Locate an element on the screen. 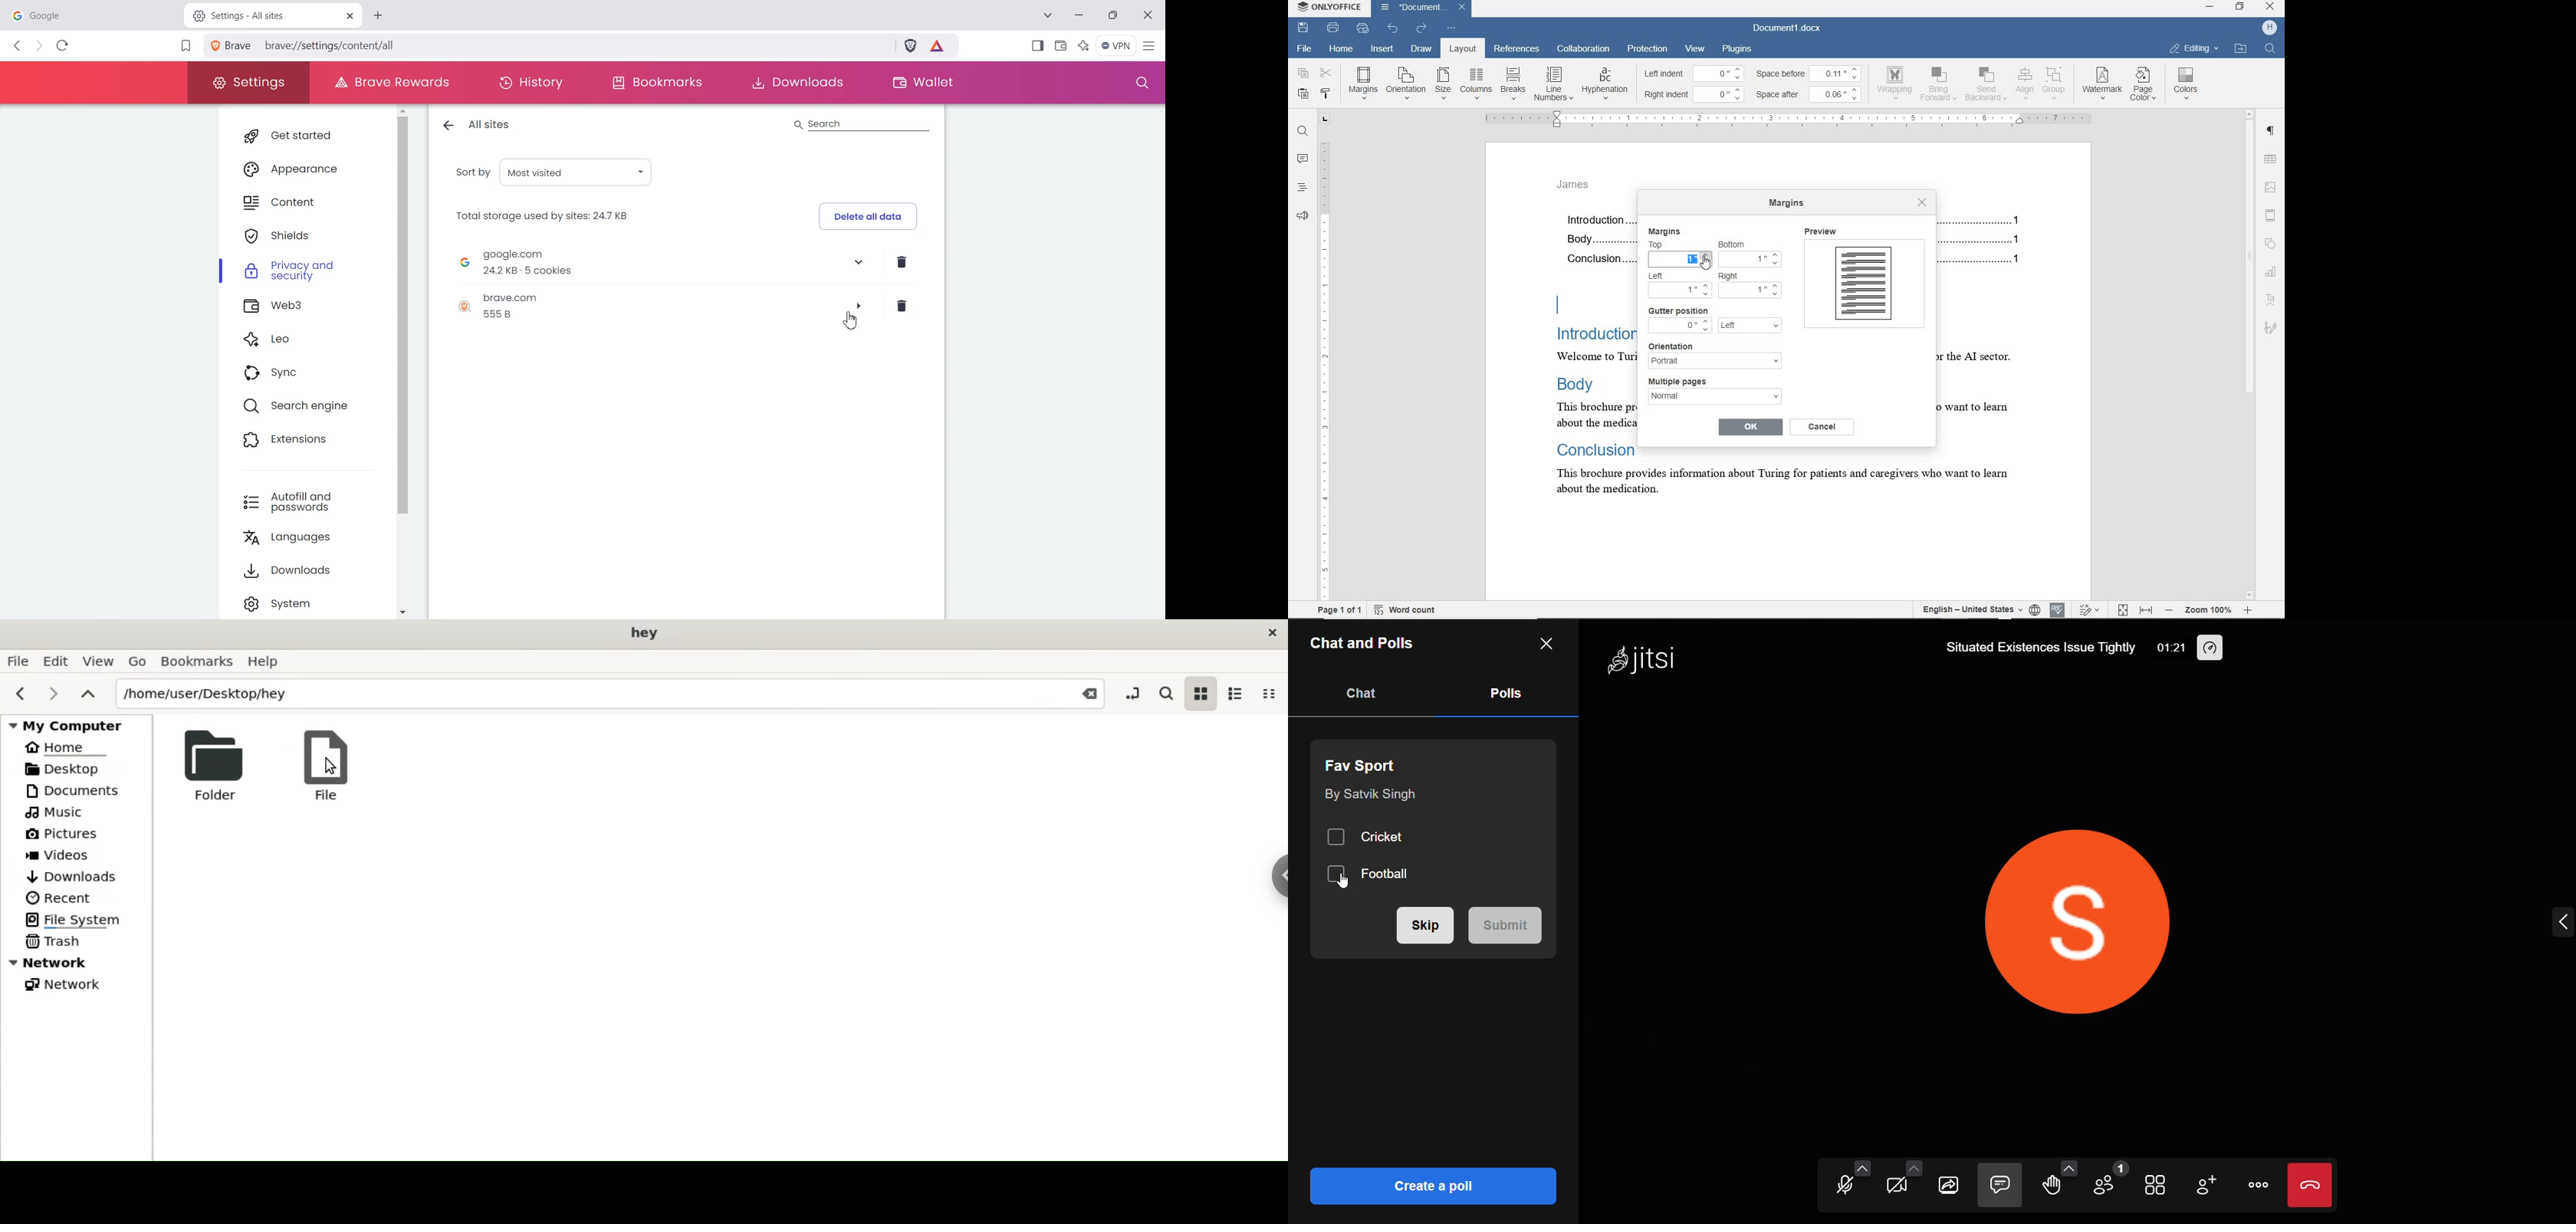  normal is located at coordinates (1714, 399).